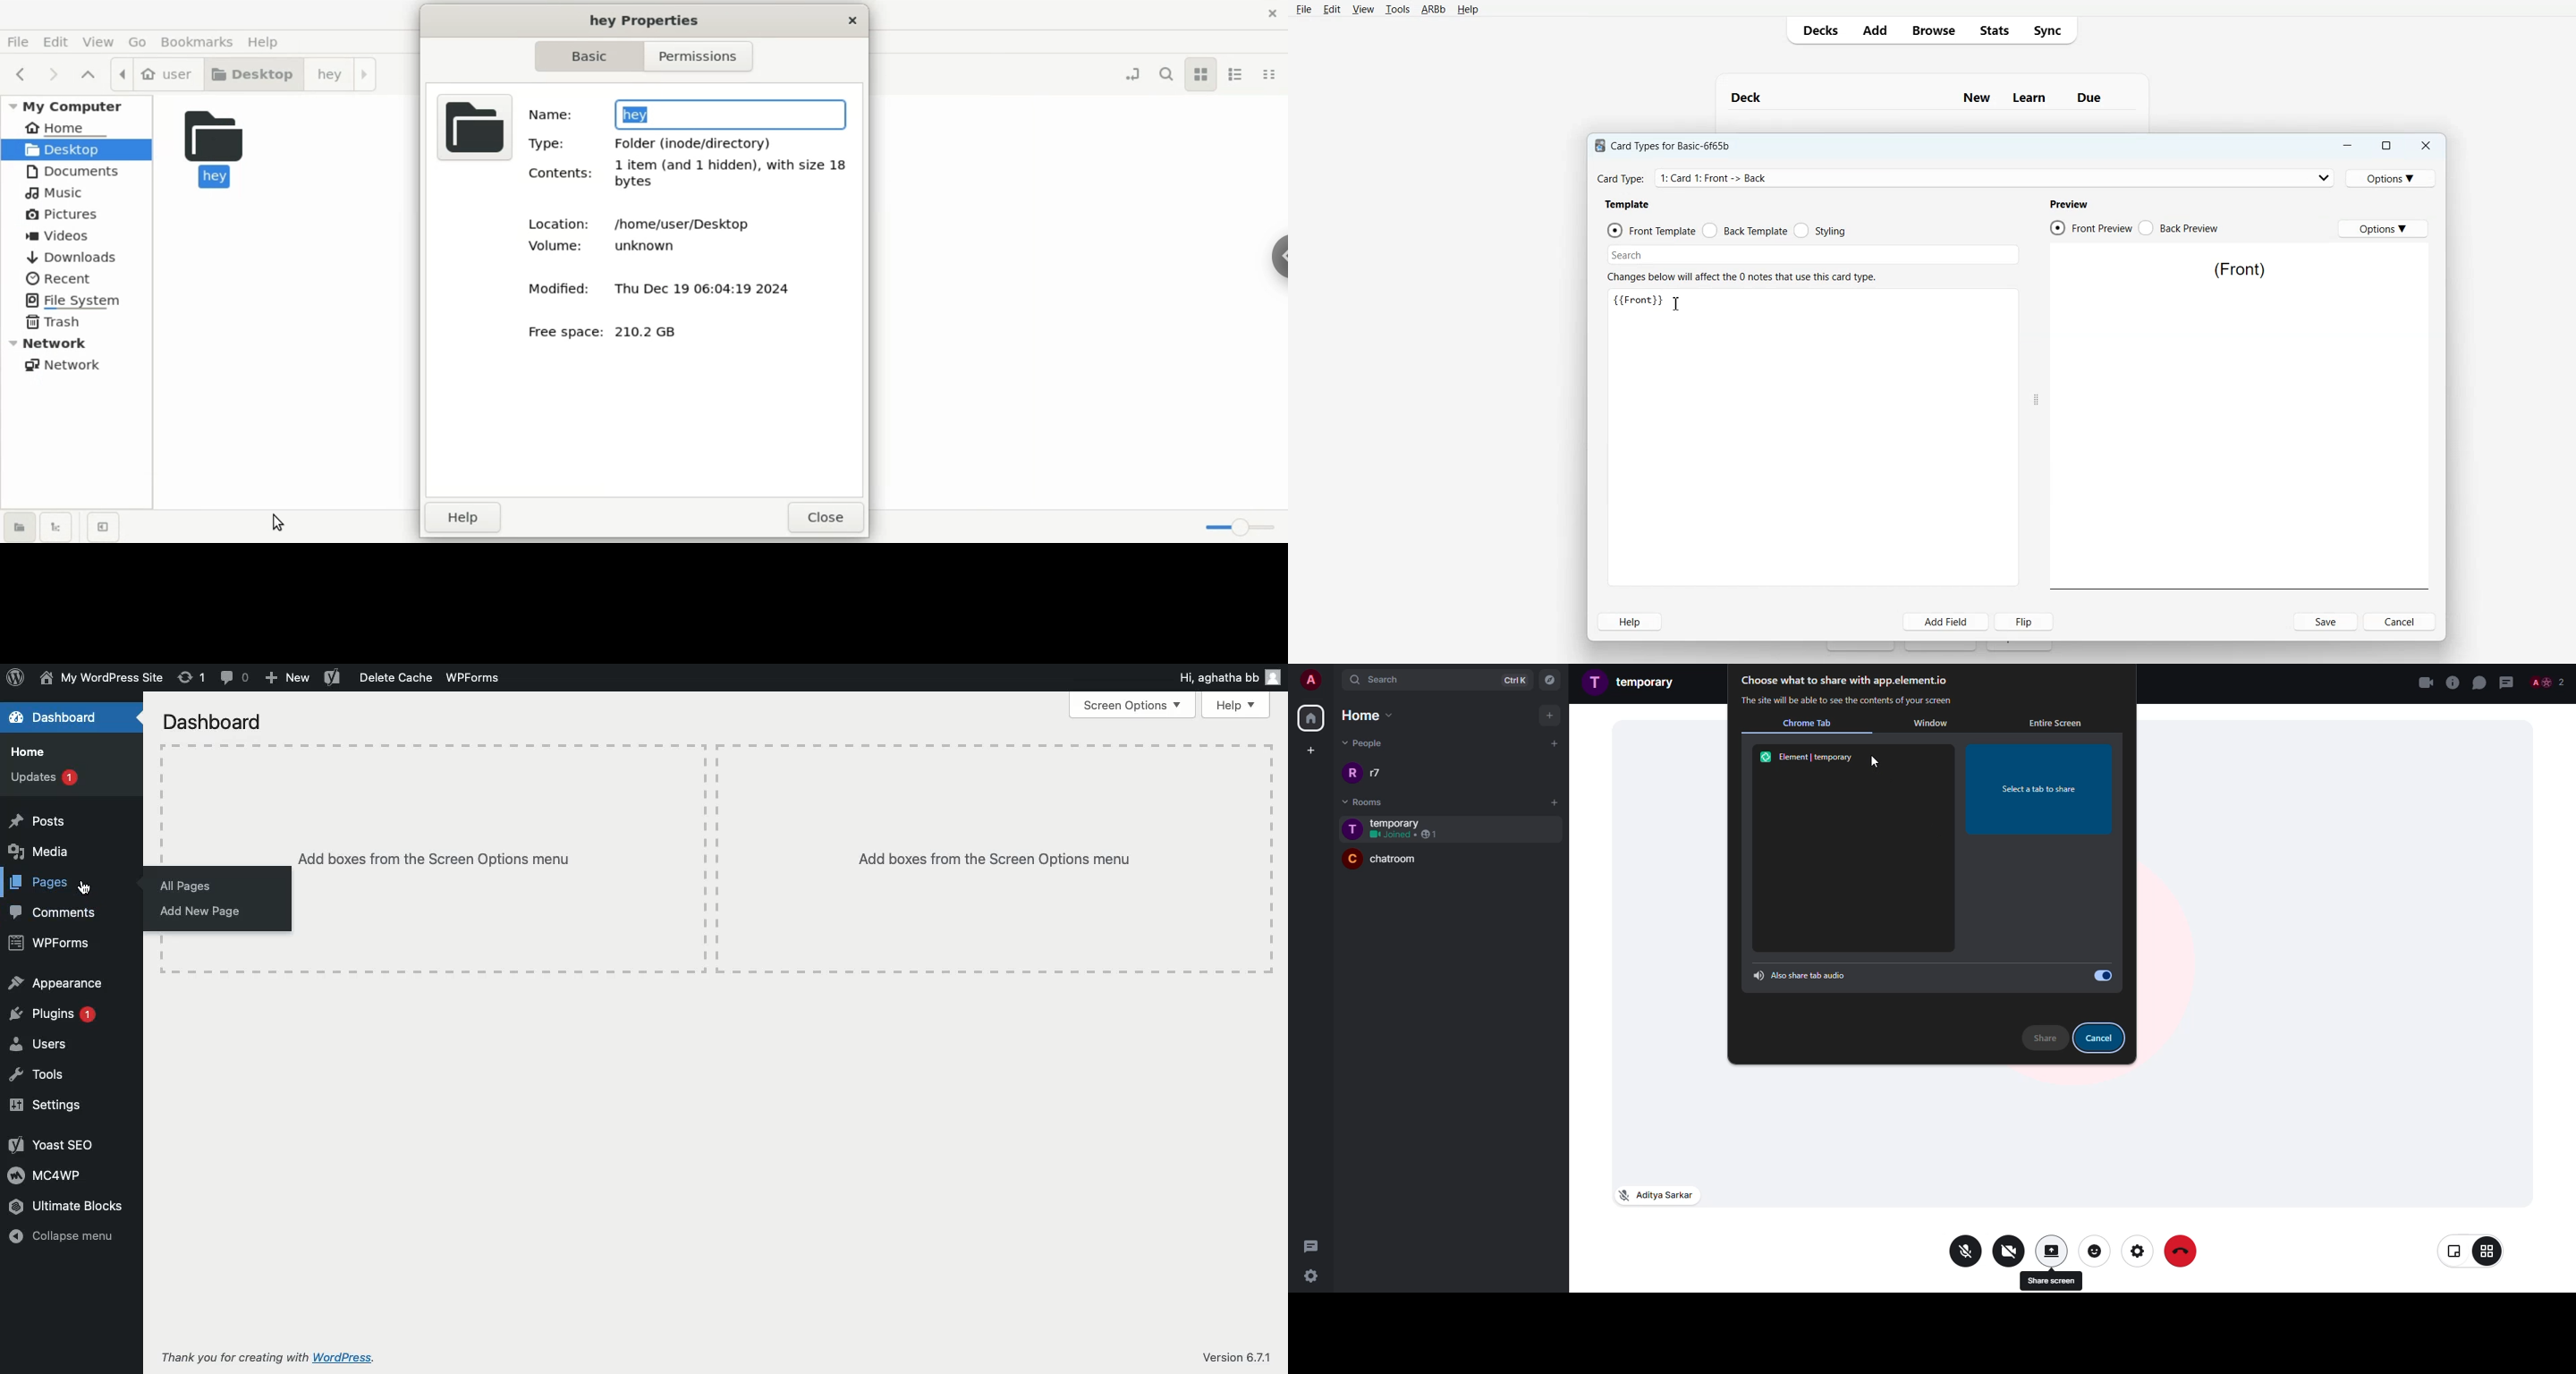  I want to click on reaction, so click(2095, 1250).